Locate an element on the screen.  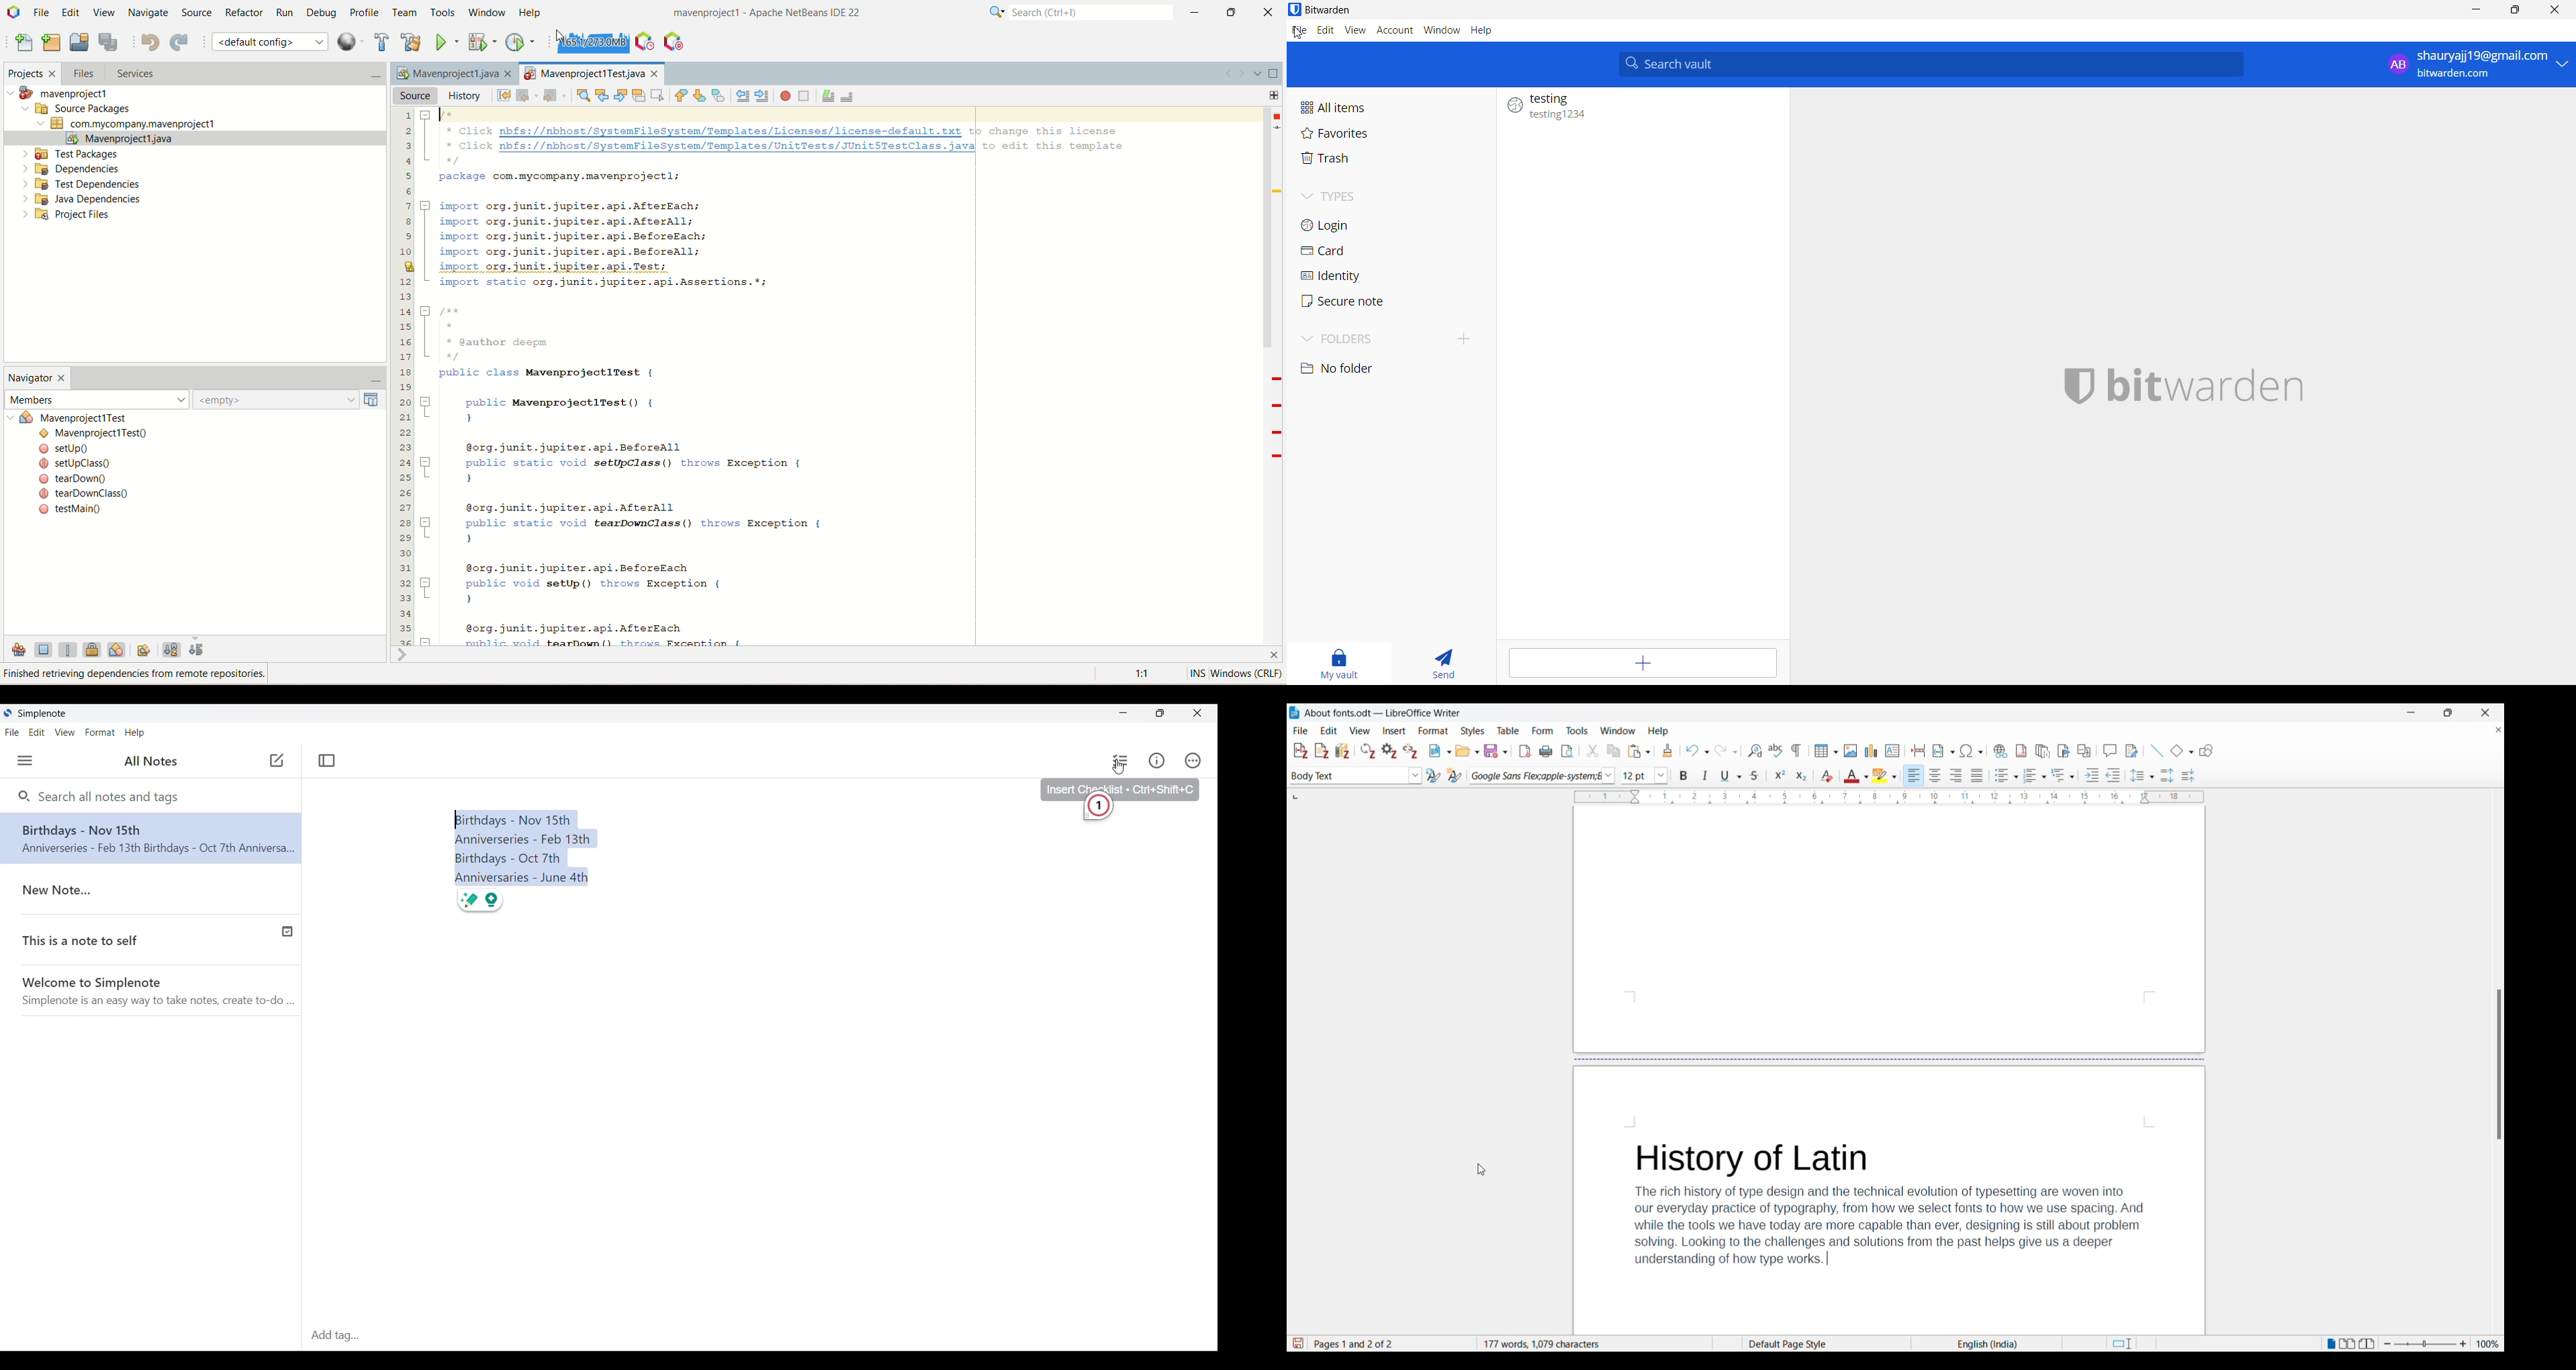
send is located at coordinates (1443, 666).